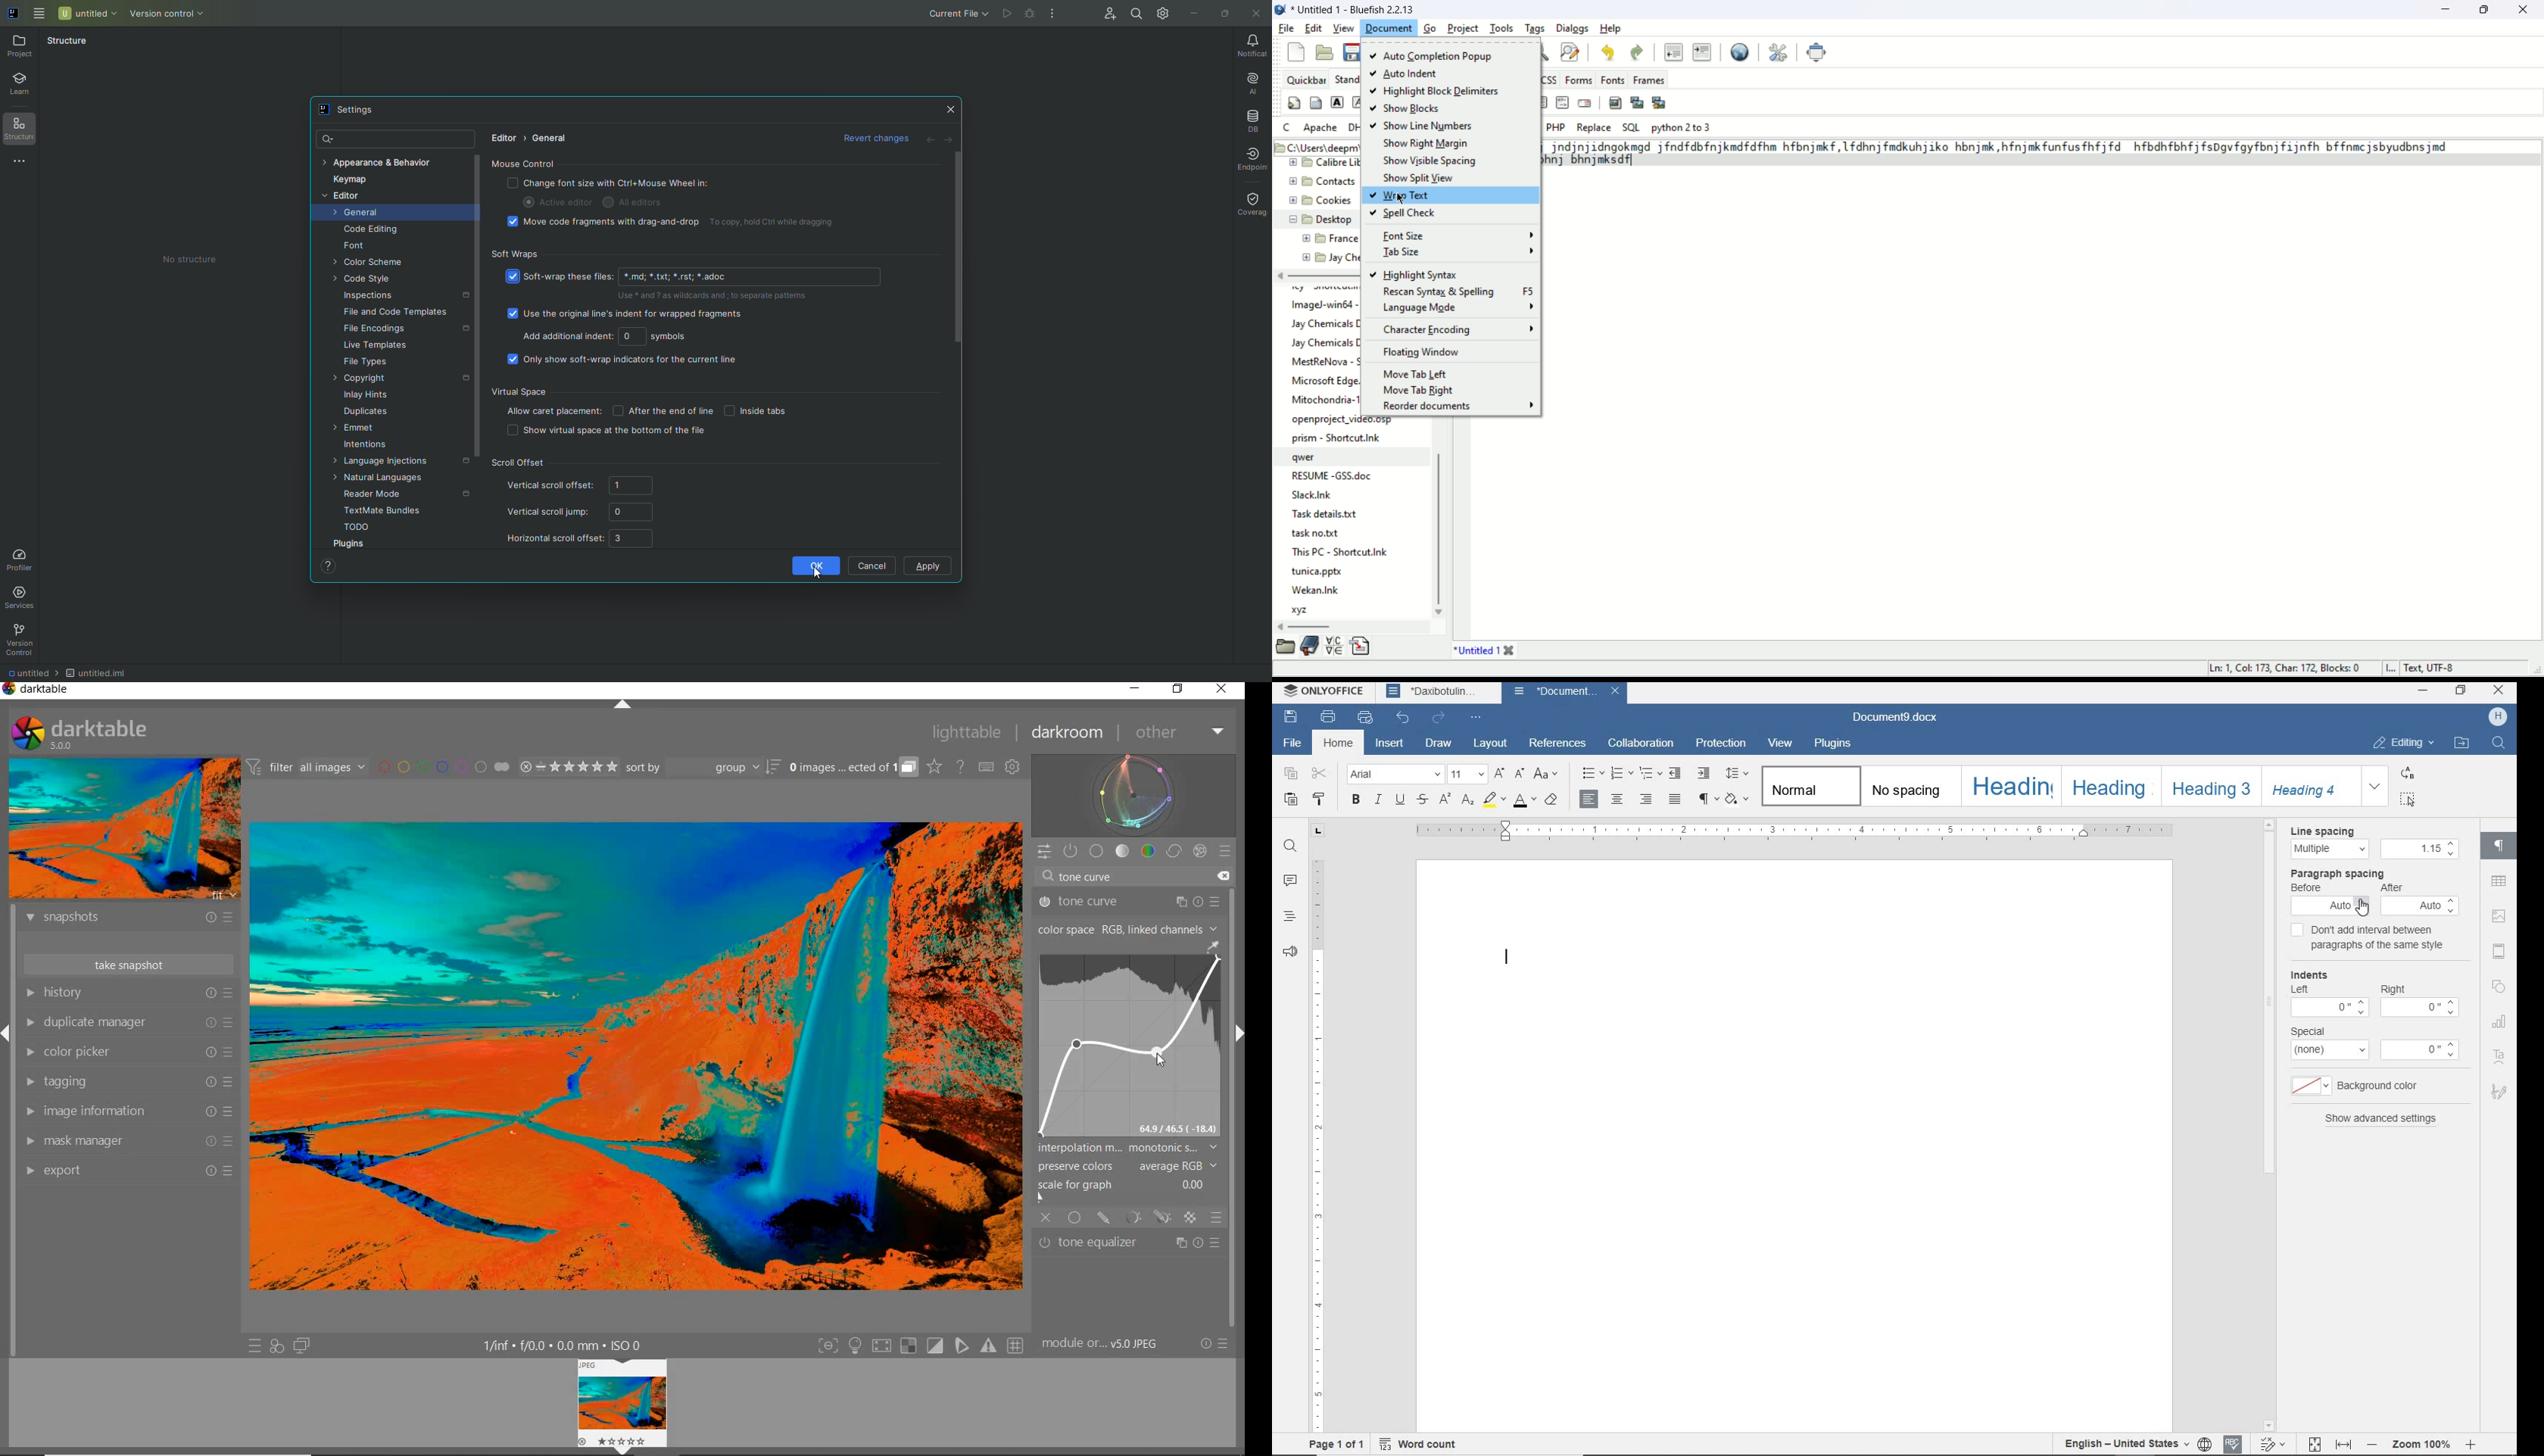  What do you see at coordinates (2282, 666) in the screenshot?
I see `Ln: 1, Col: 173, Char: 172, Blocks: 0` at bounding box center [2282, 666].